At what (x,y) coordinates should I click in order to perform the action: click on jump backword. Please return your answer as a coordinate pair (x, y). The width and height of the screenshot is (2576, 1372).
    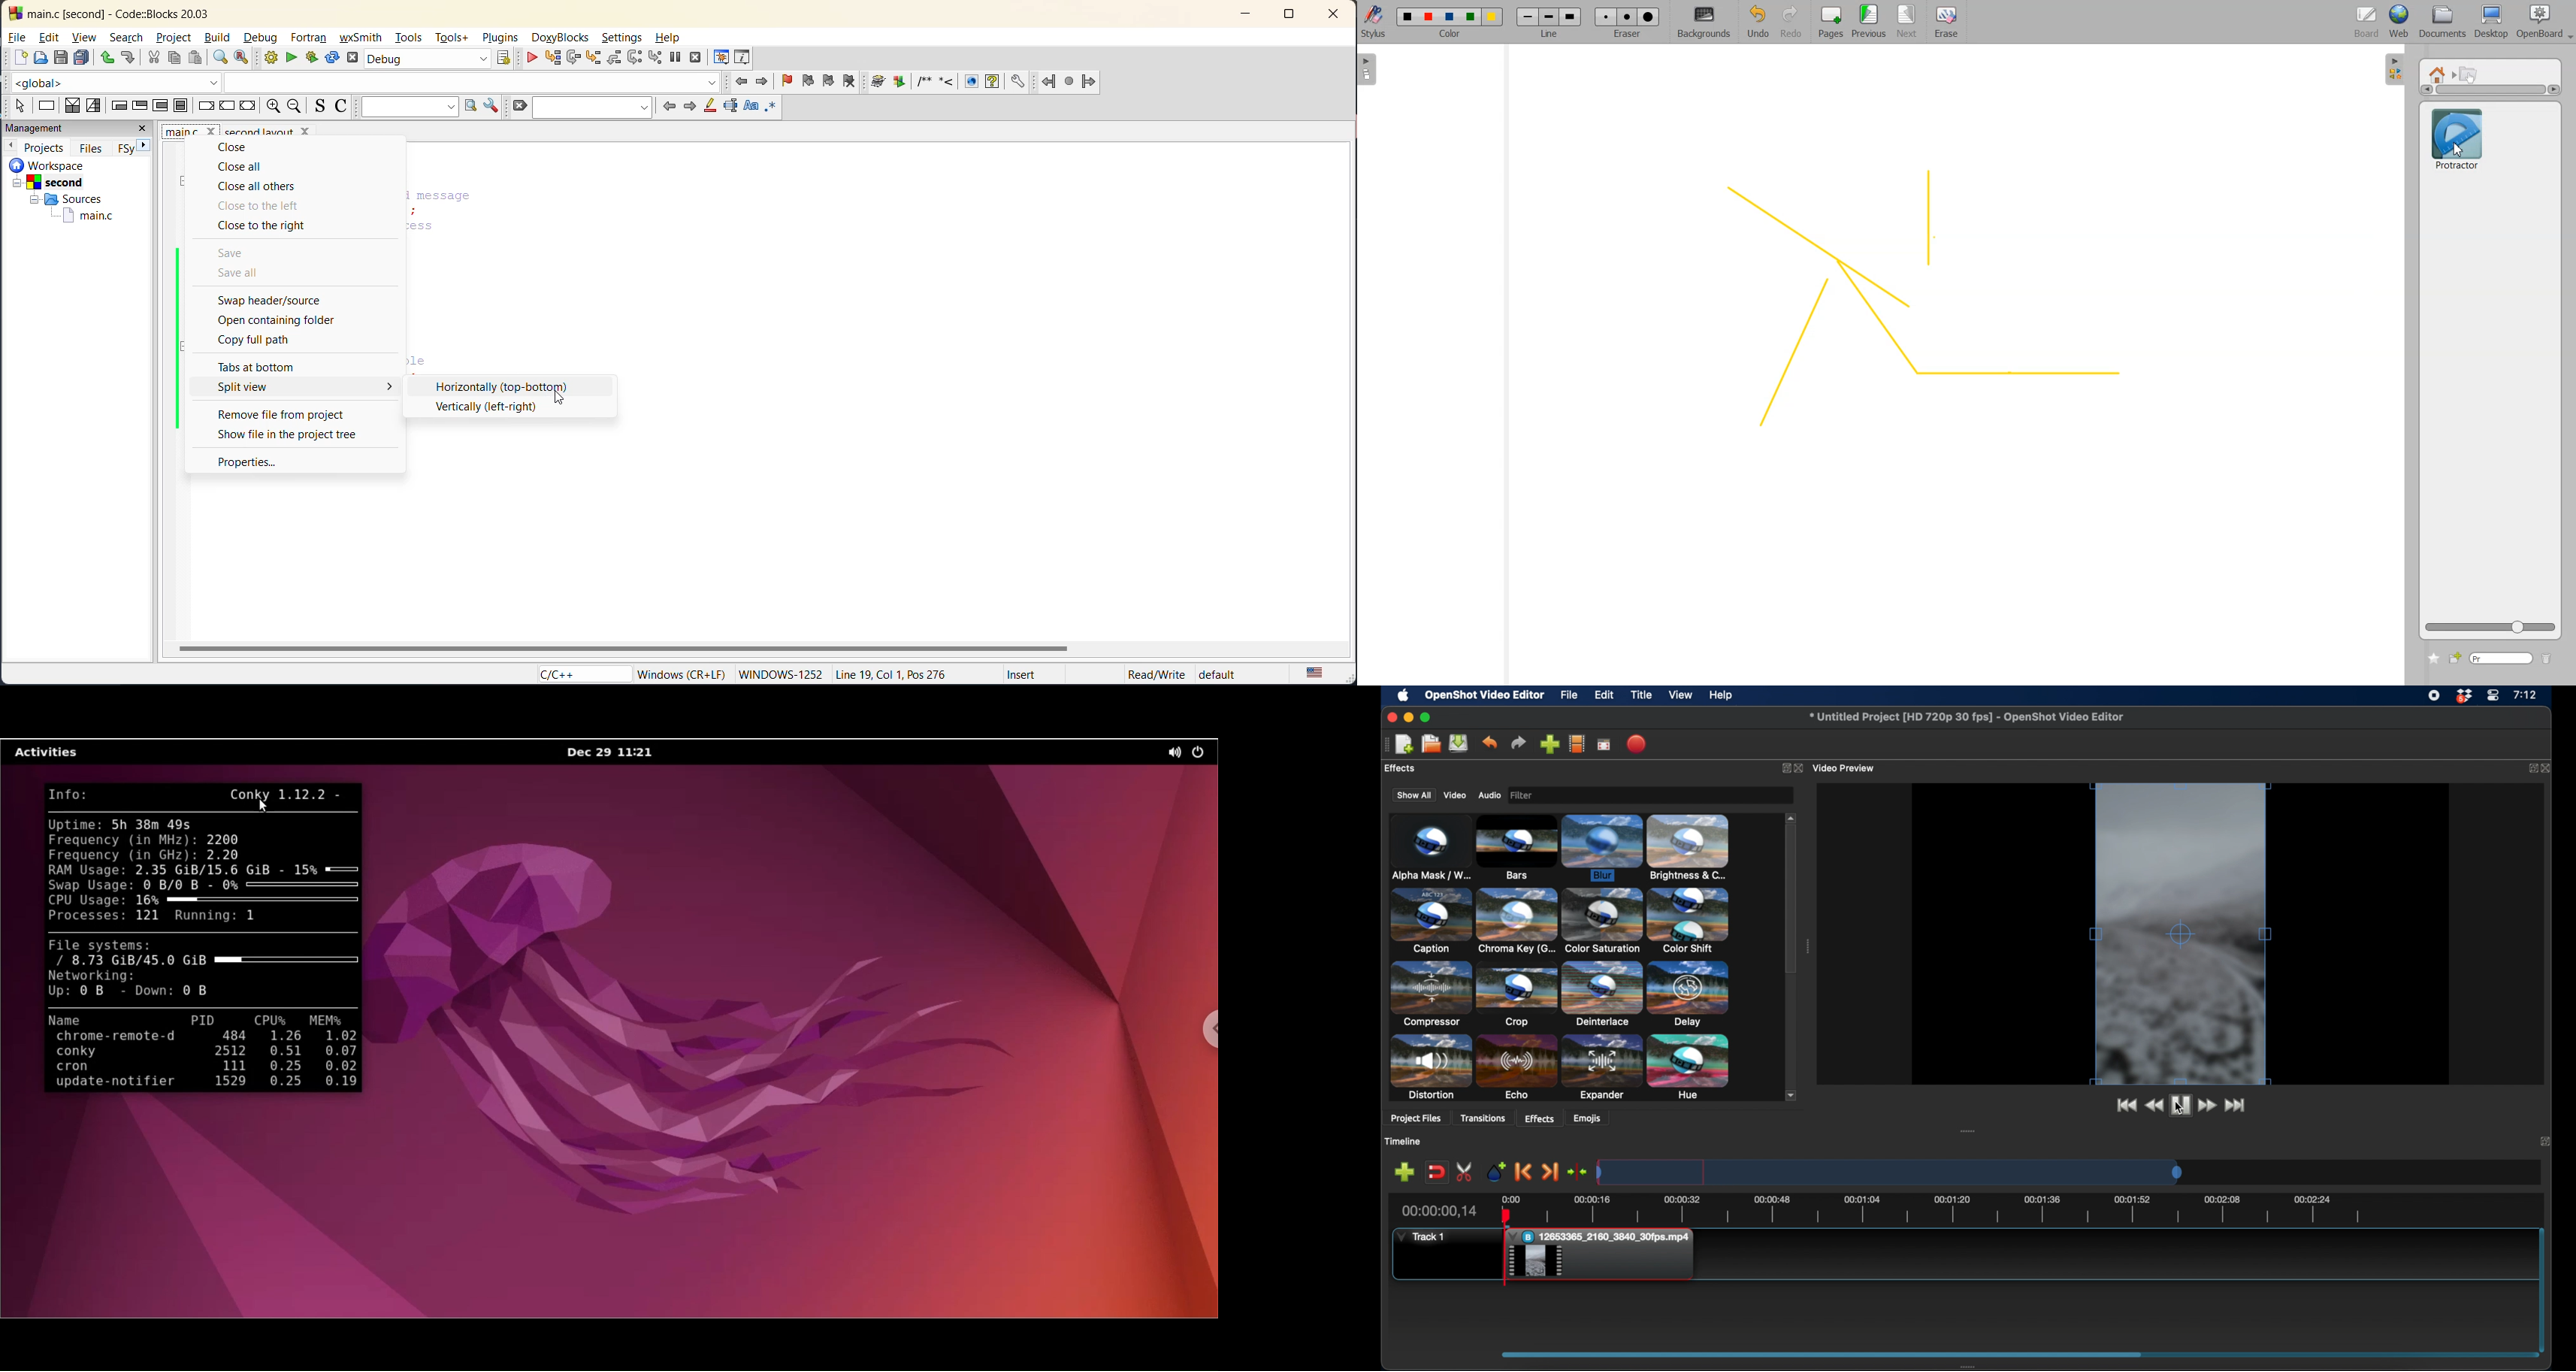
    Looking at the image, I should click on (1049, 80).